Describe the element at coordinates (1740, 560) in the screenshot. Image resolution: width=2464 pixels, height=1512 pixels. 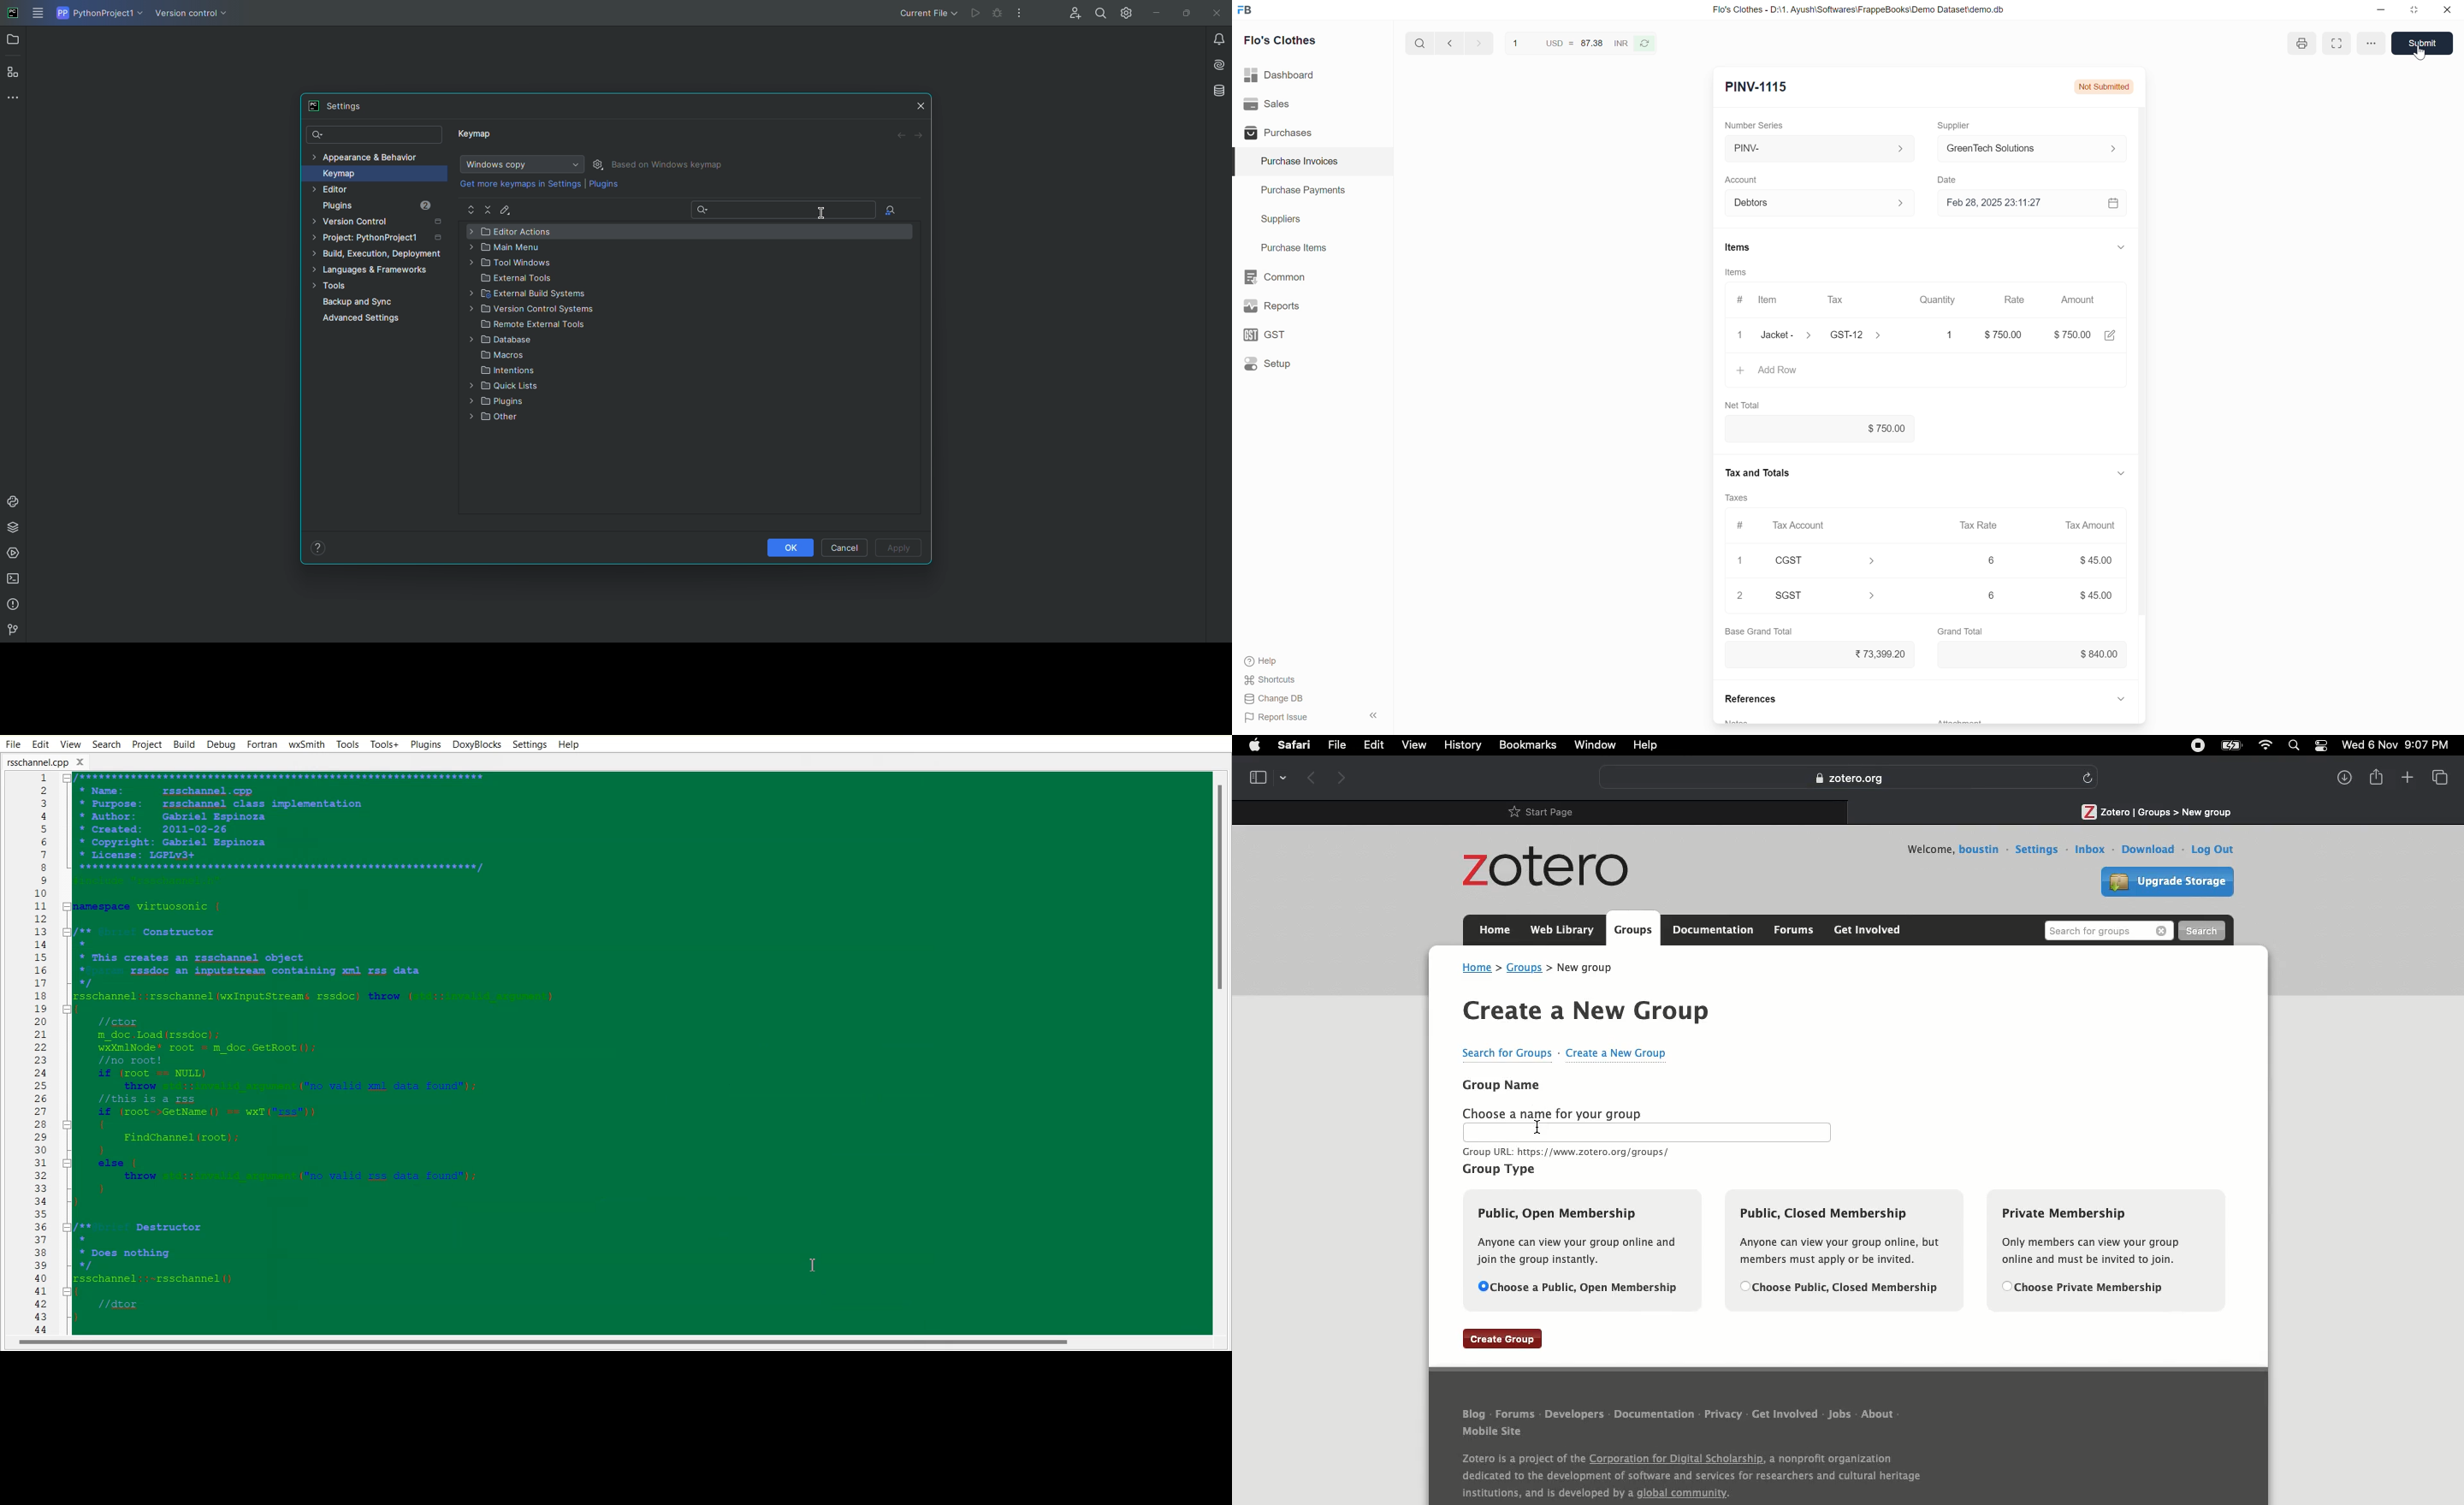
I see `1` at that location.